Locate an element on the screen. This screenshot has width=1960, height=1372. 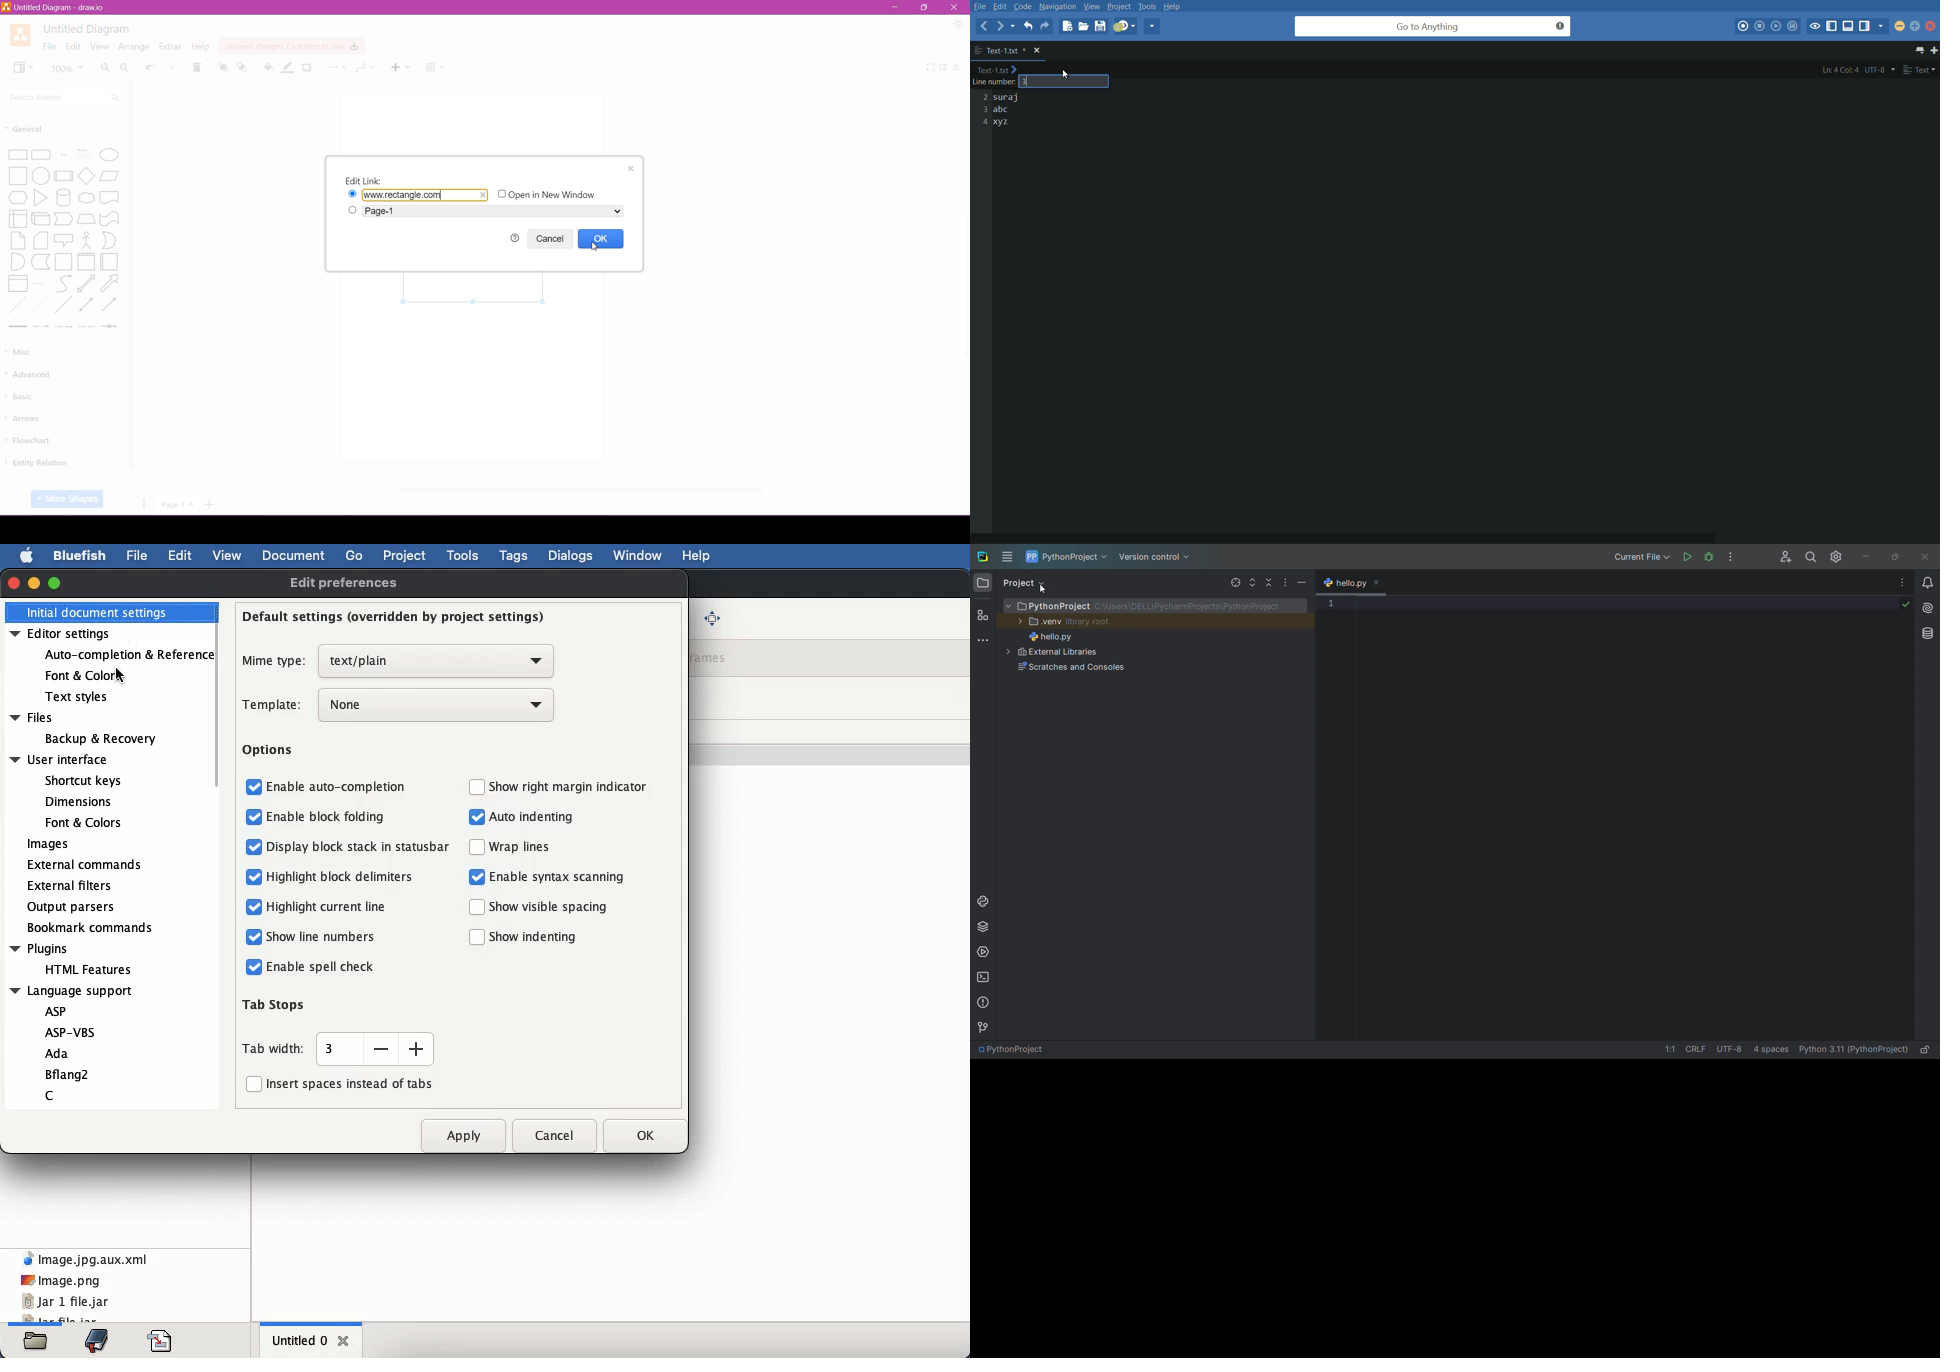
Application Logo is located at coordinates (20, 35).